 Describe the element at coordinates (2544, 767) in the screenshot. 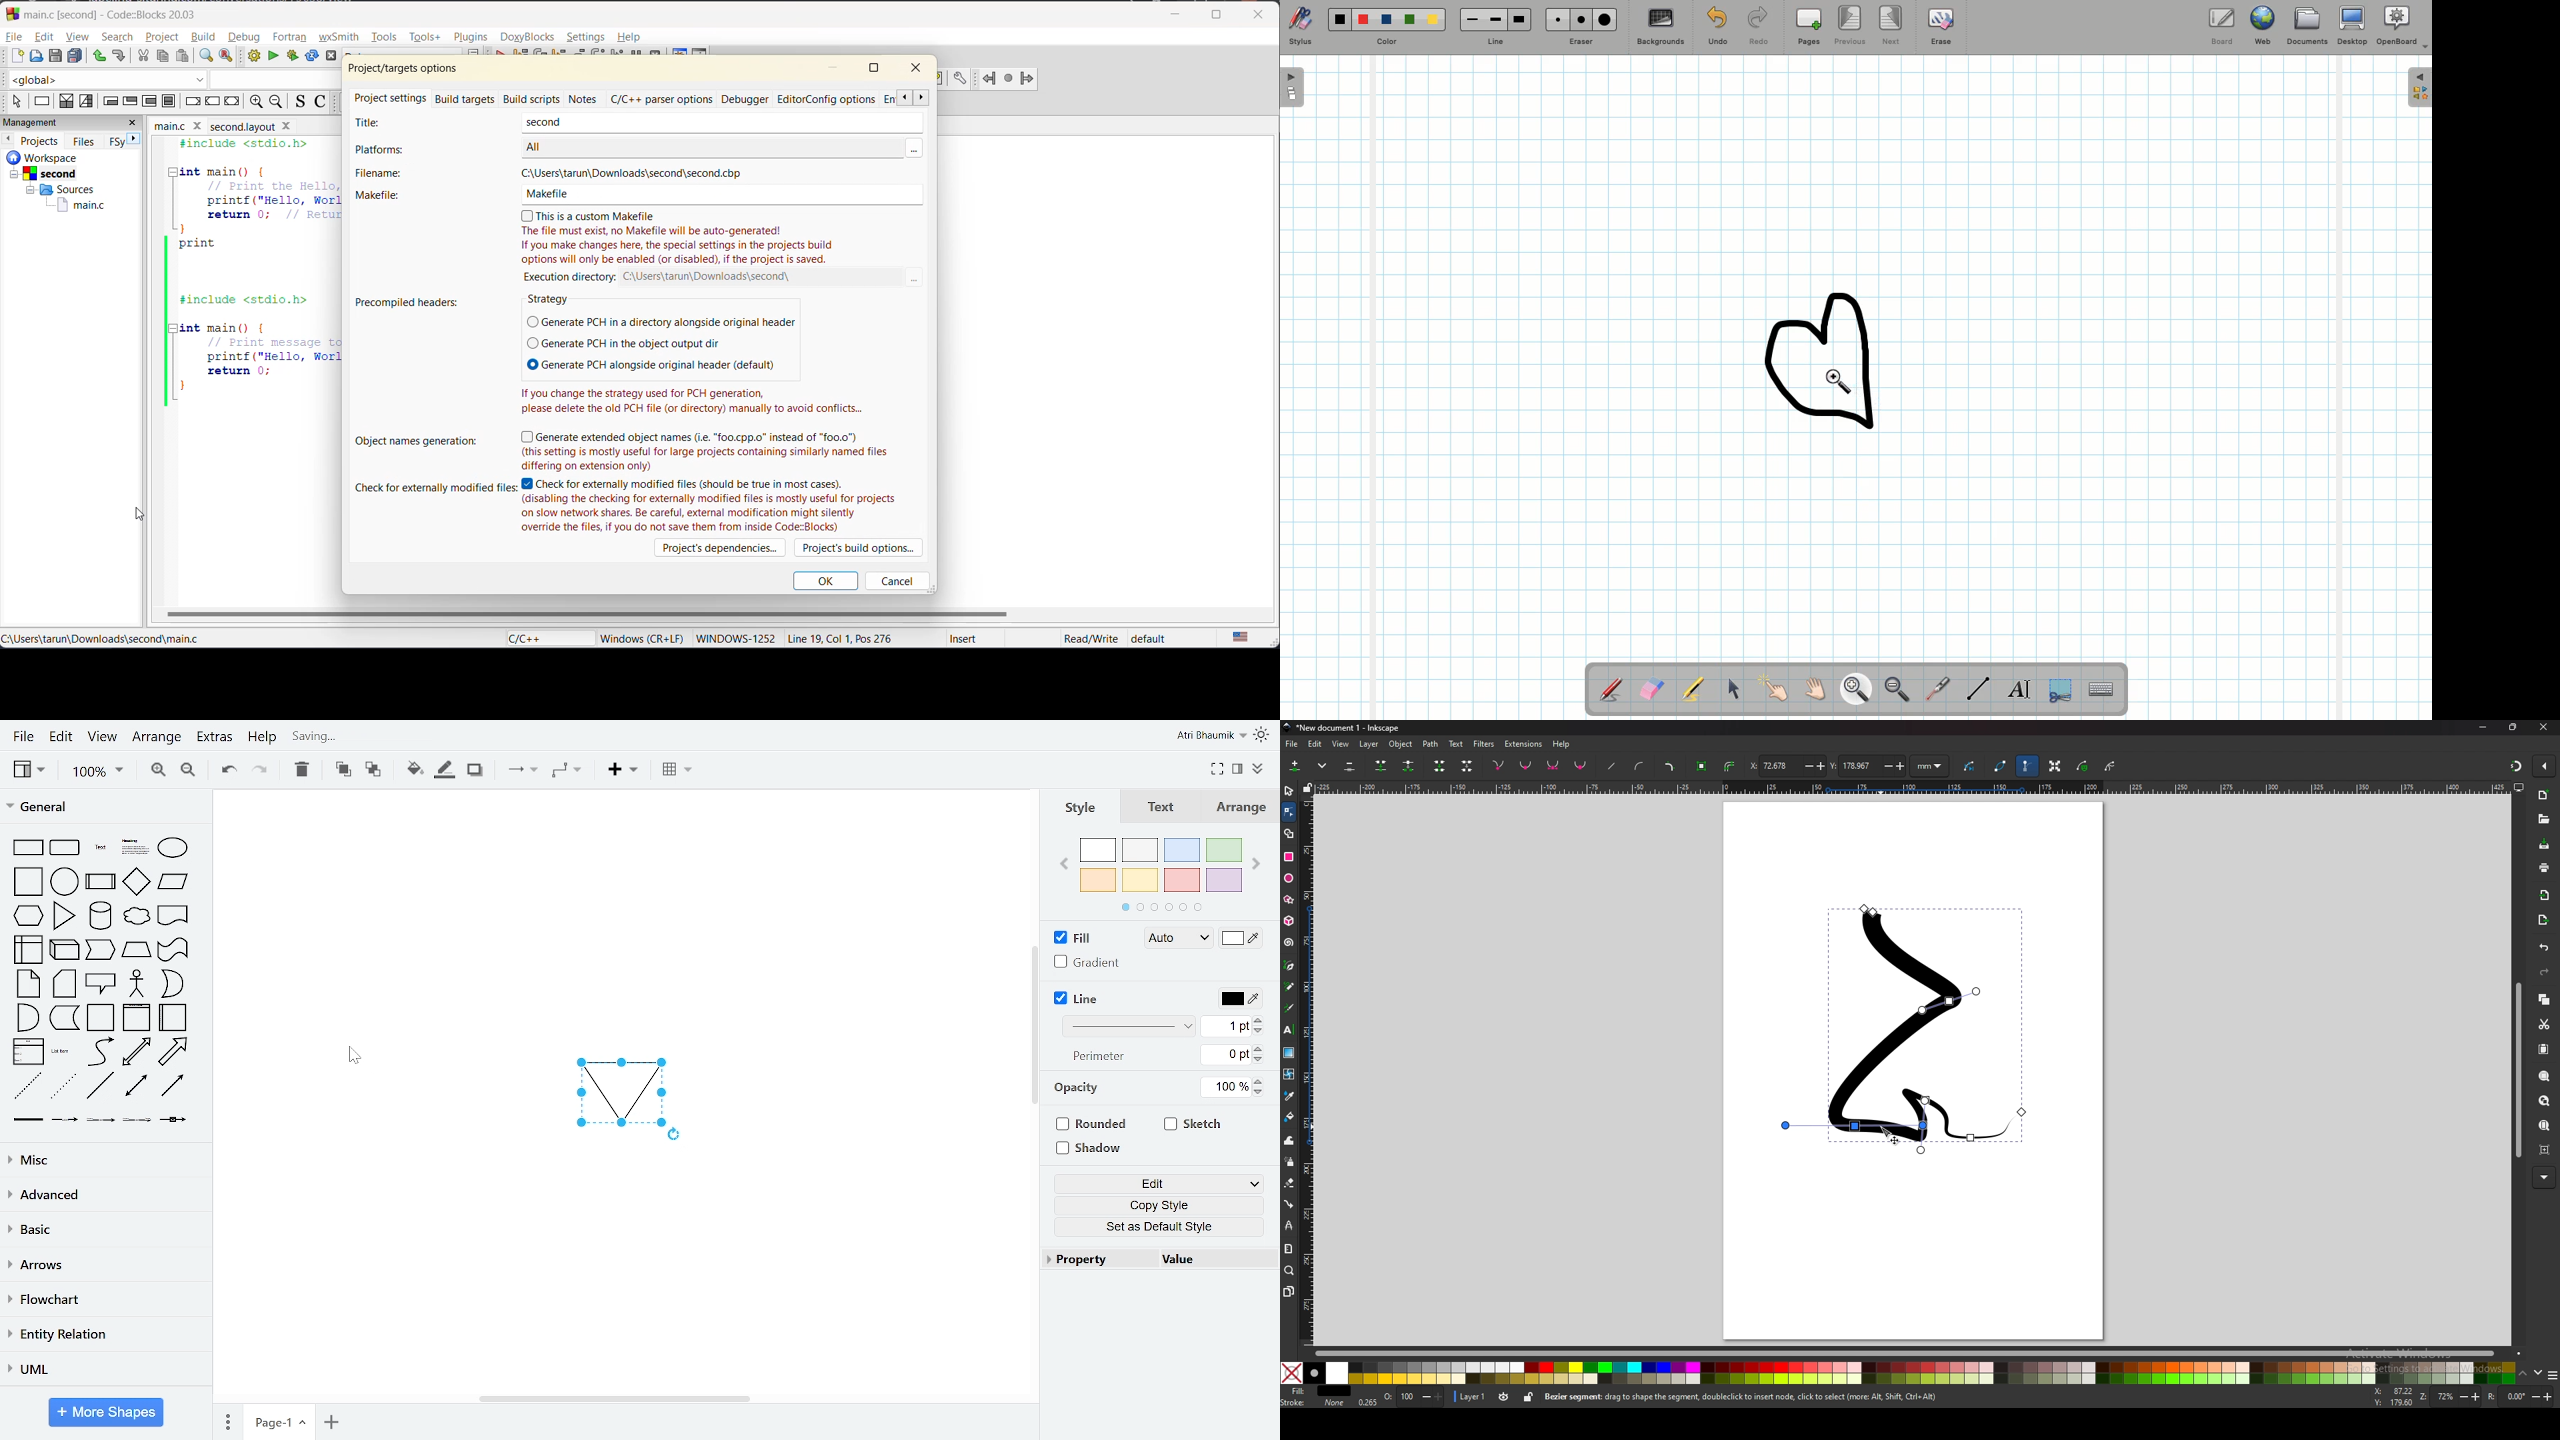

I see `enable snapper` at that location.